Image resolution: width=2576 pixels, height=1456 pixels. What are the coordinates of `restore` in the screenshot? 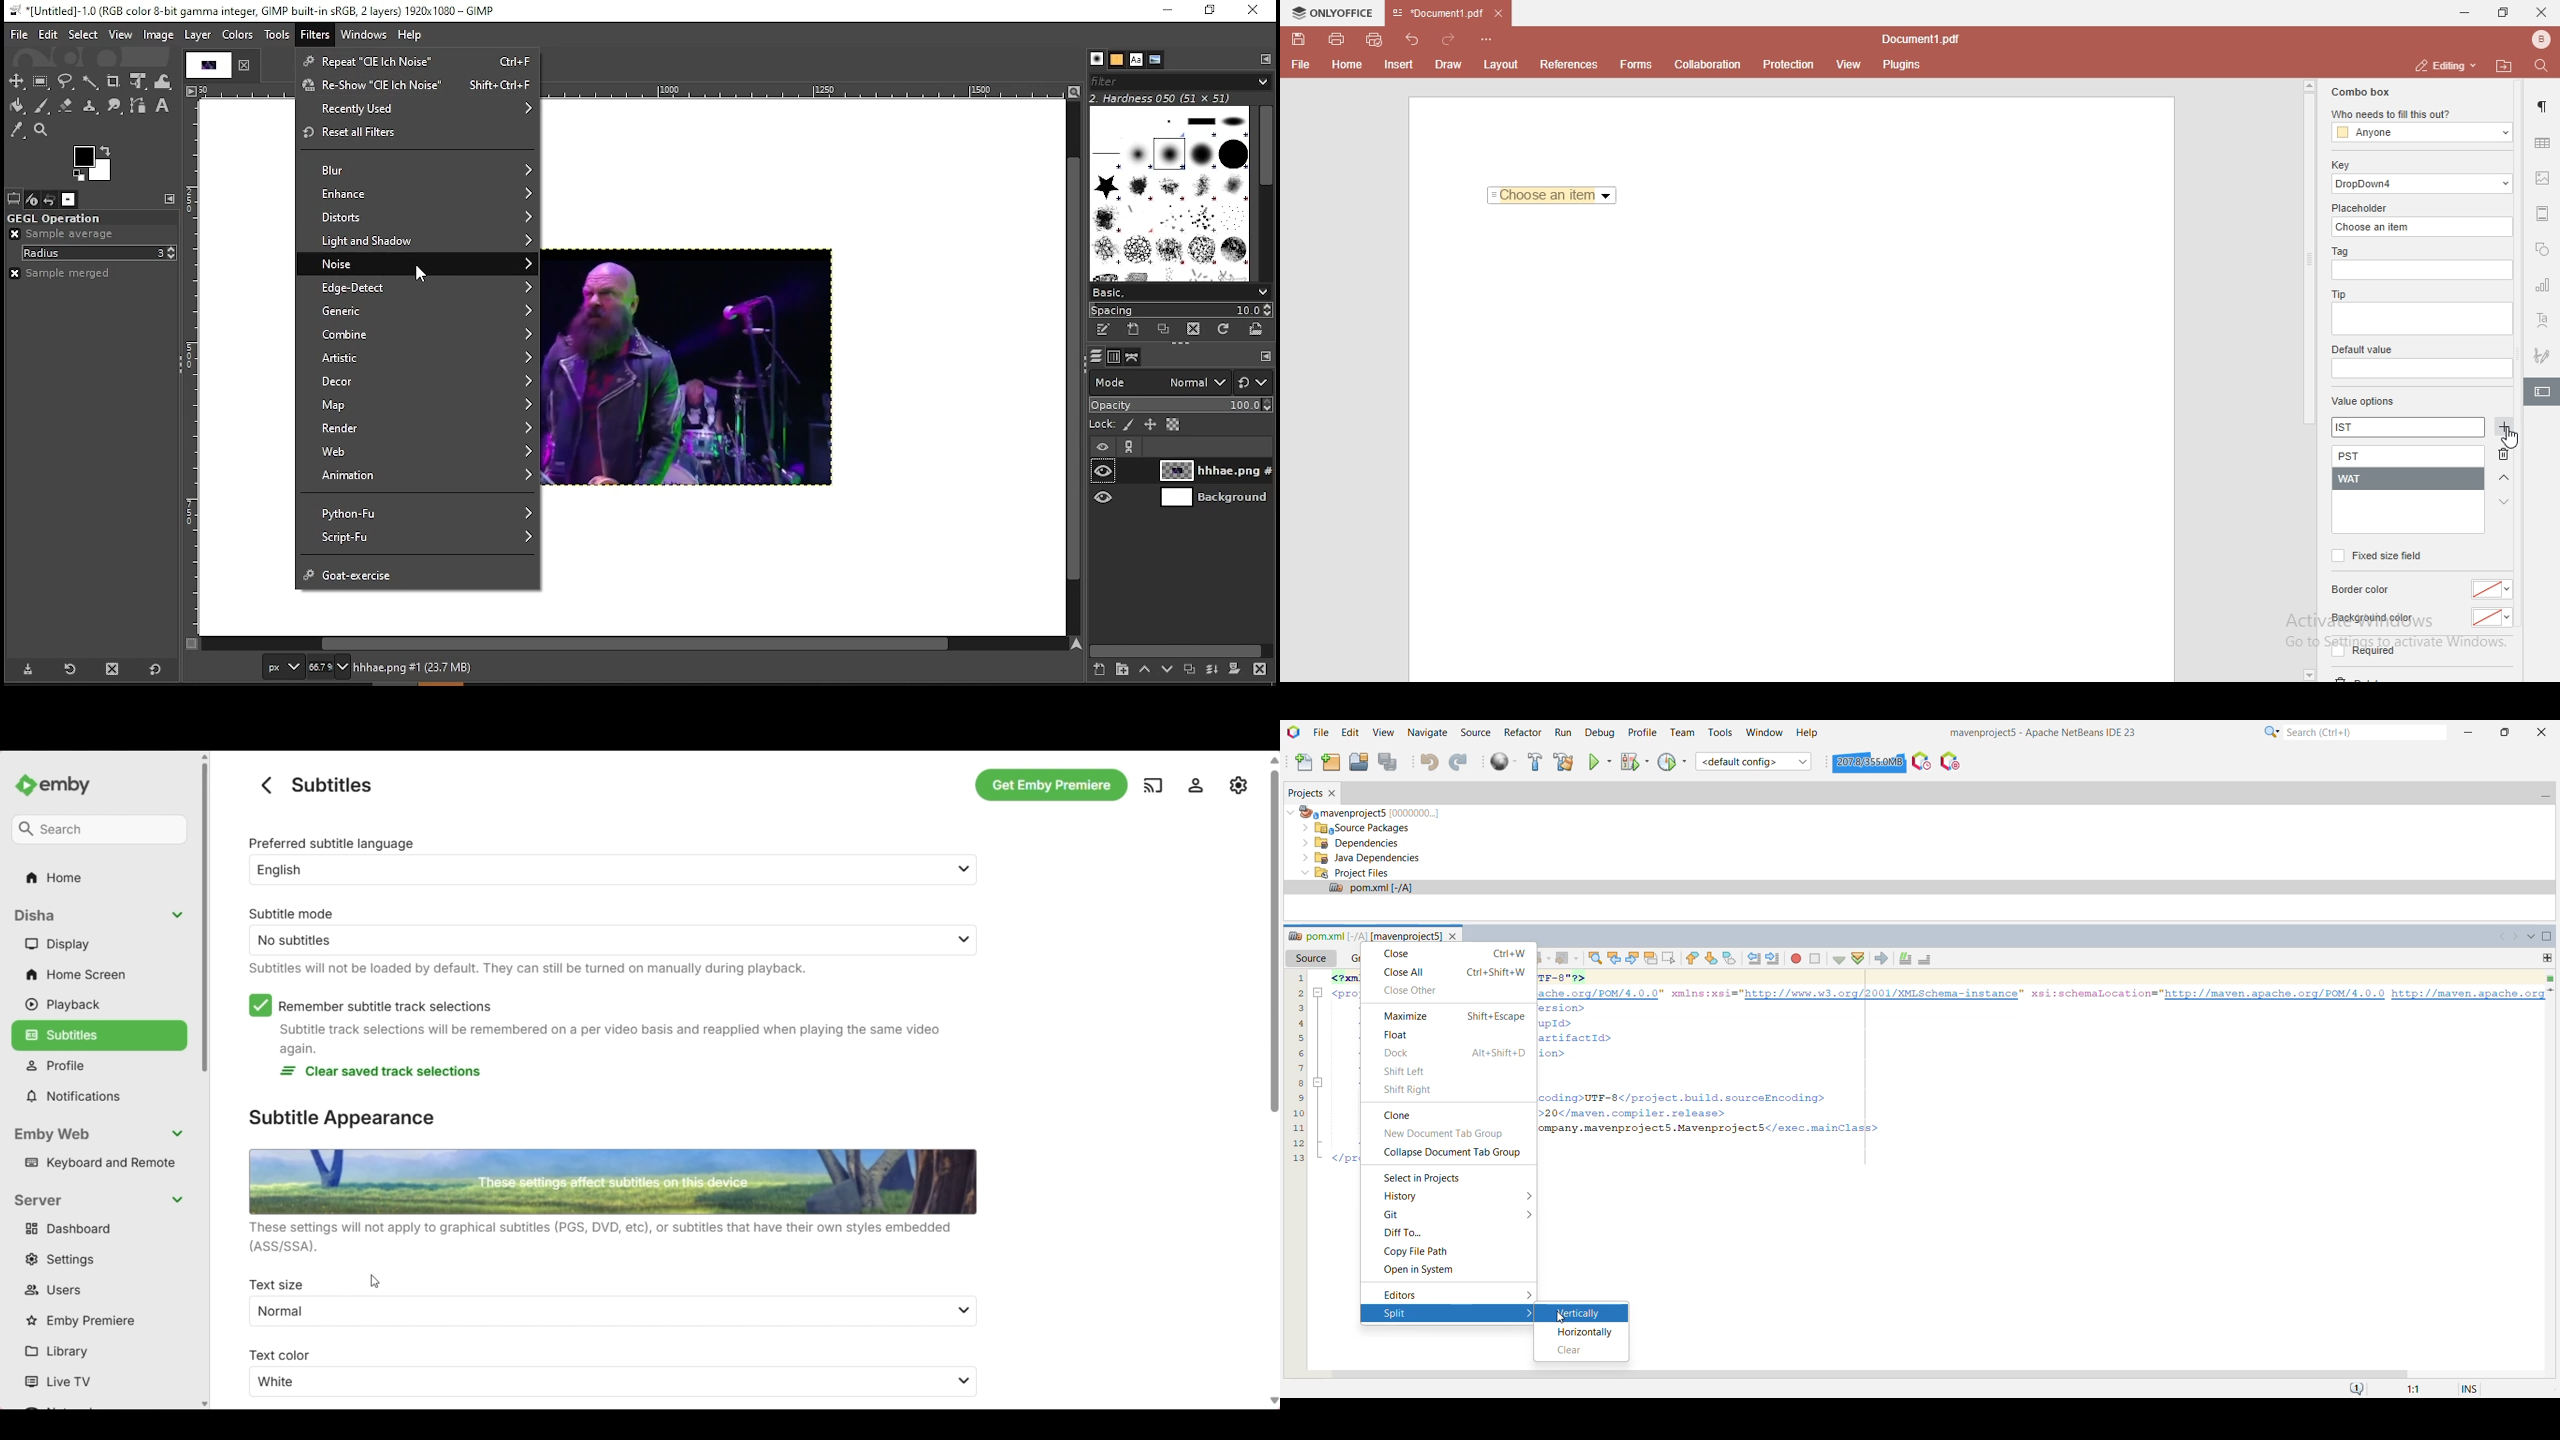 It's located at (1207, 12).